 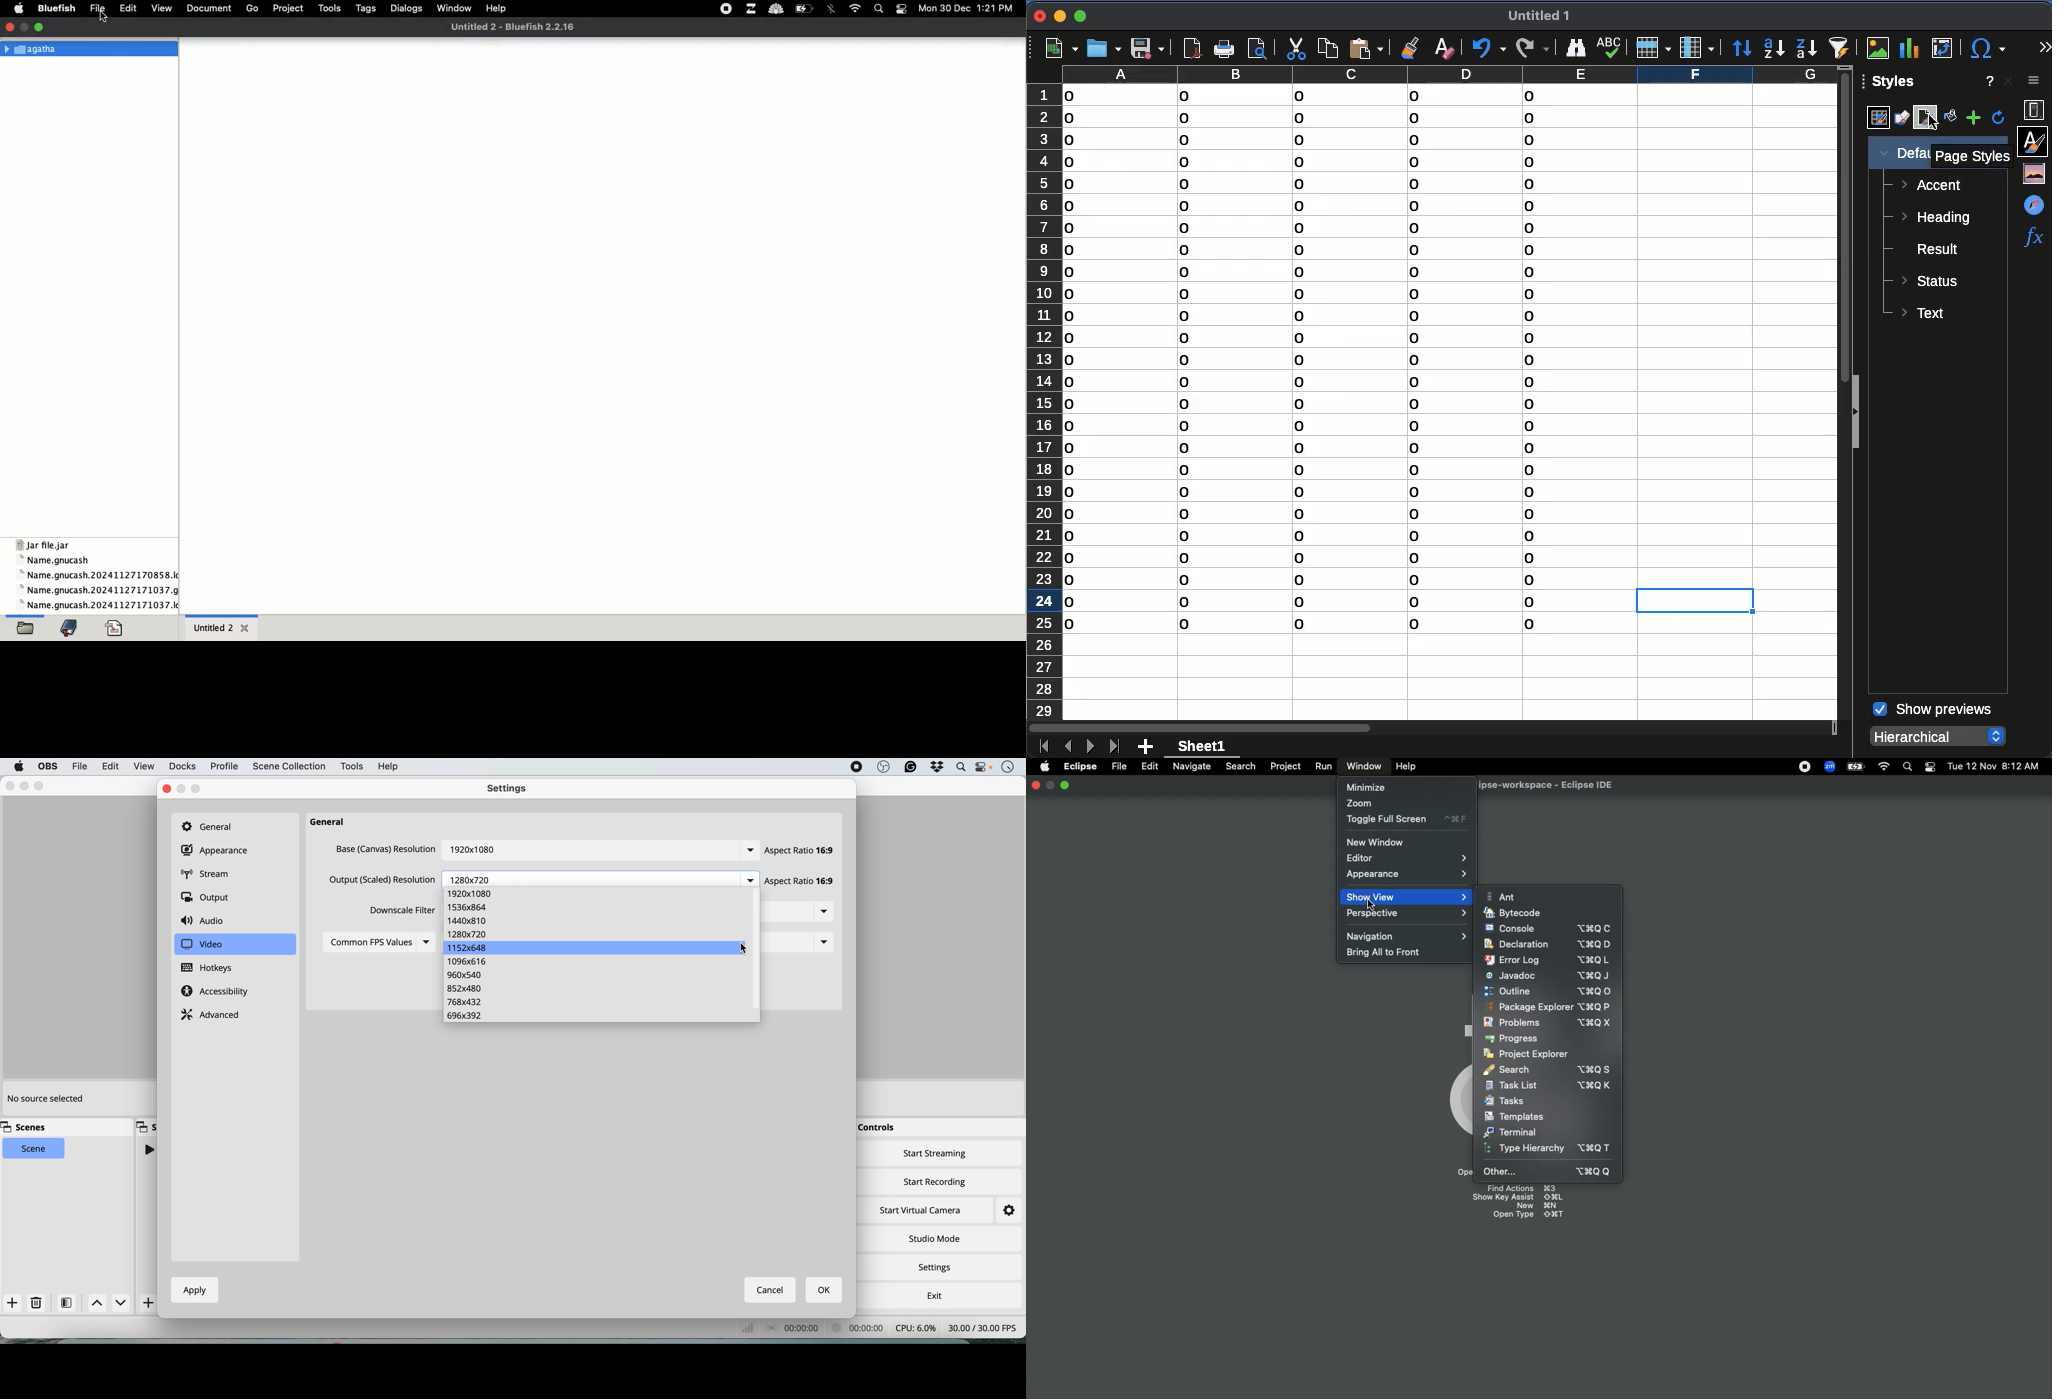 I want to click on accent, so click(x=1929, y=187).